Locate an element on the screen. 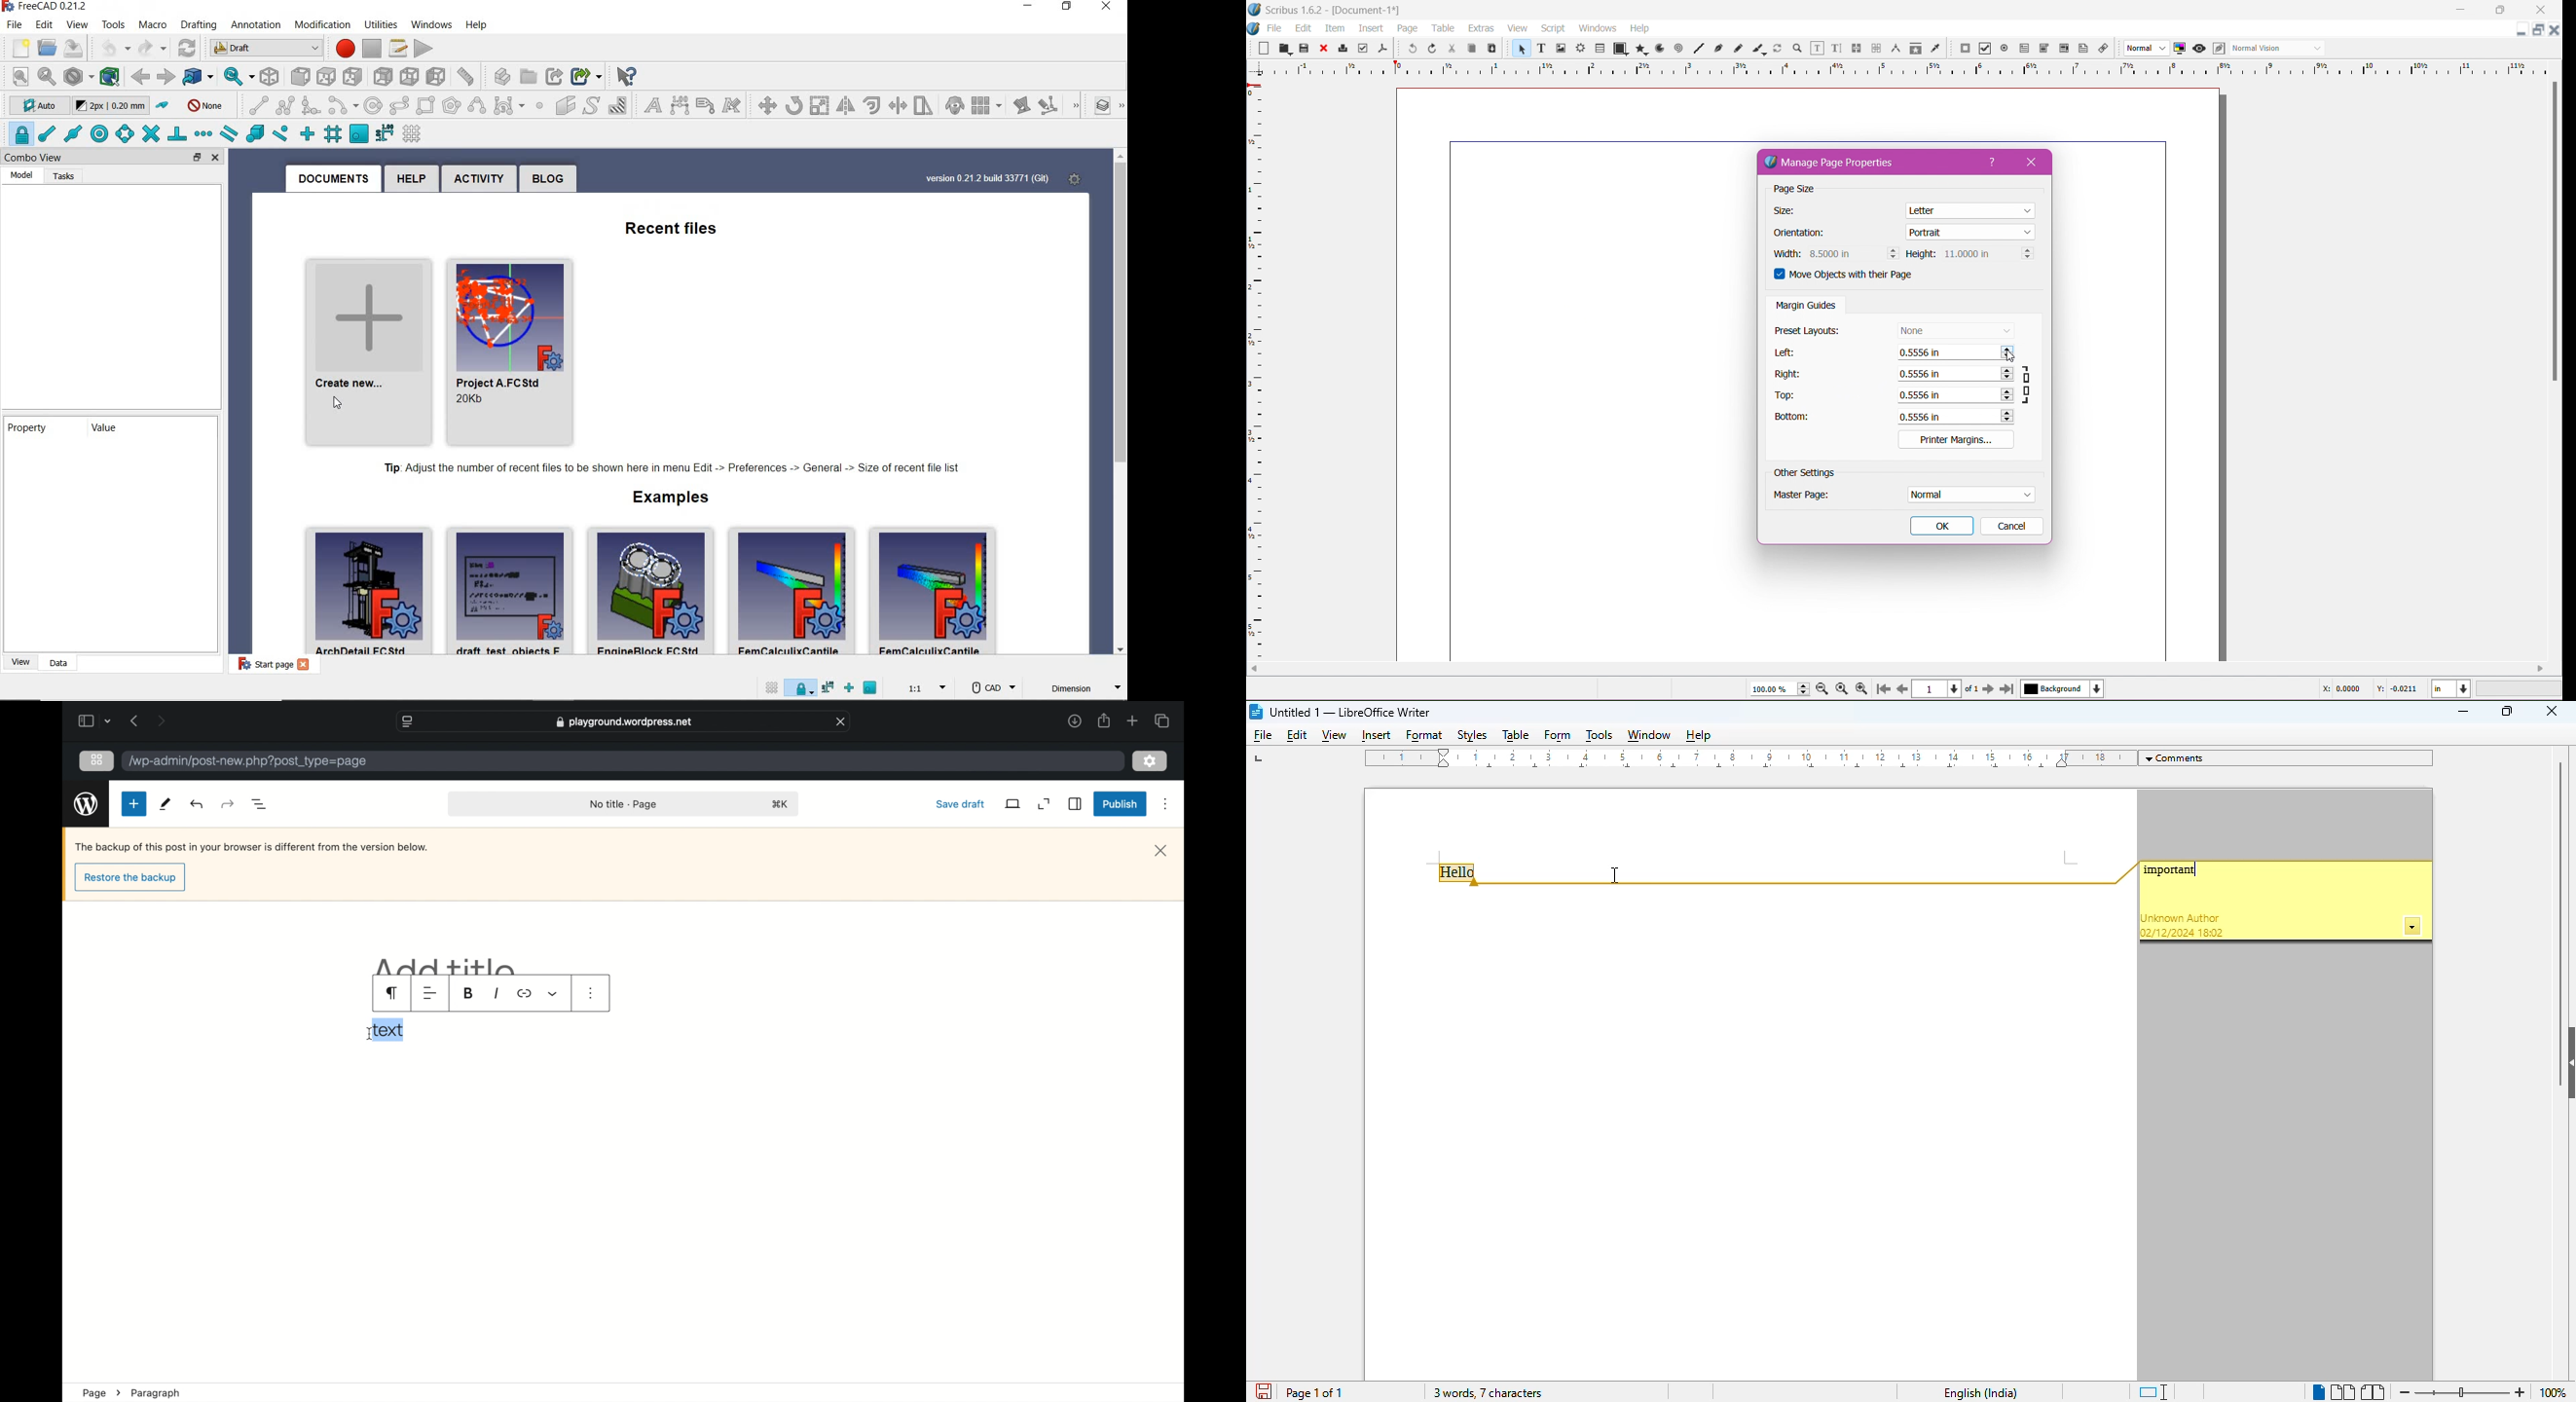  Zoom In or Out is located at coordinates (1796, 49).